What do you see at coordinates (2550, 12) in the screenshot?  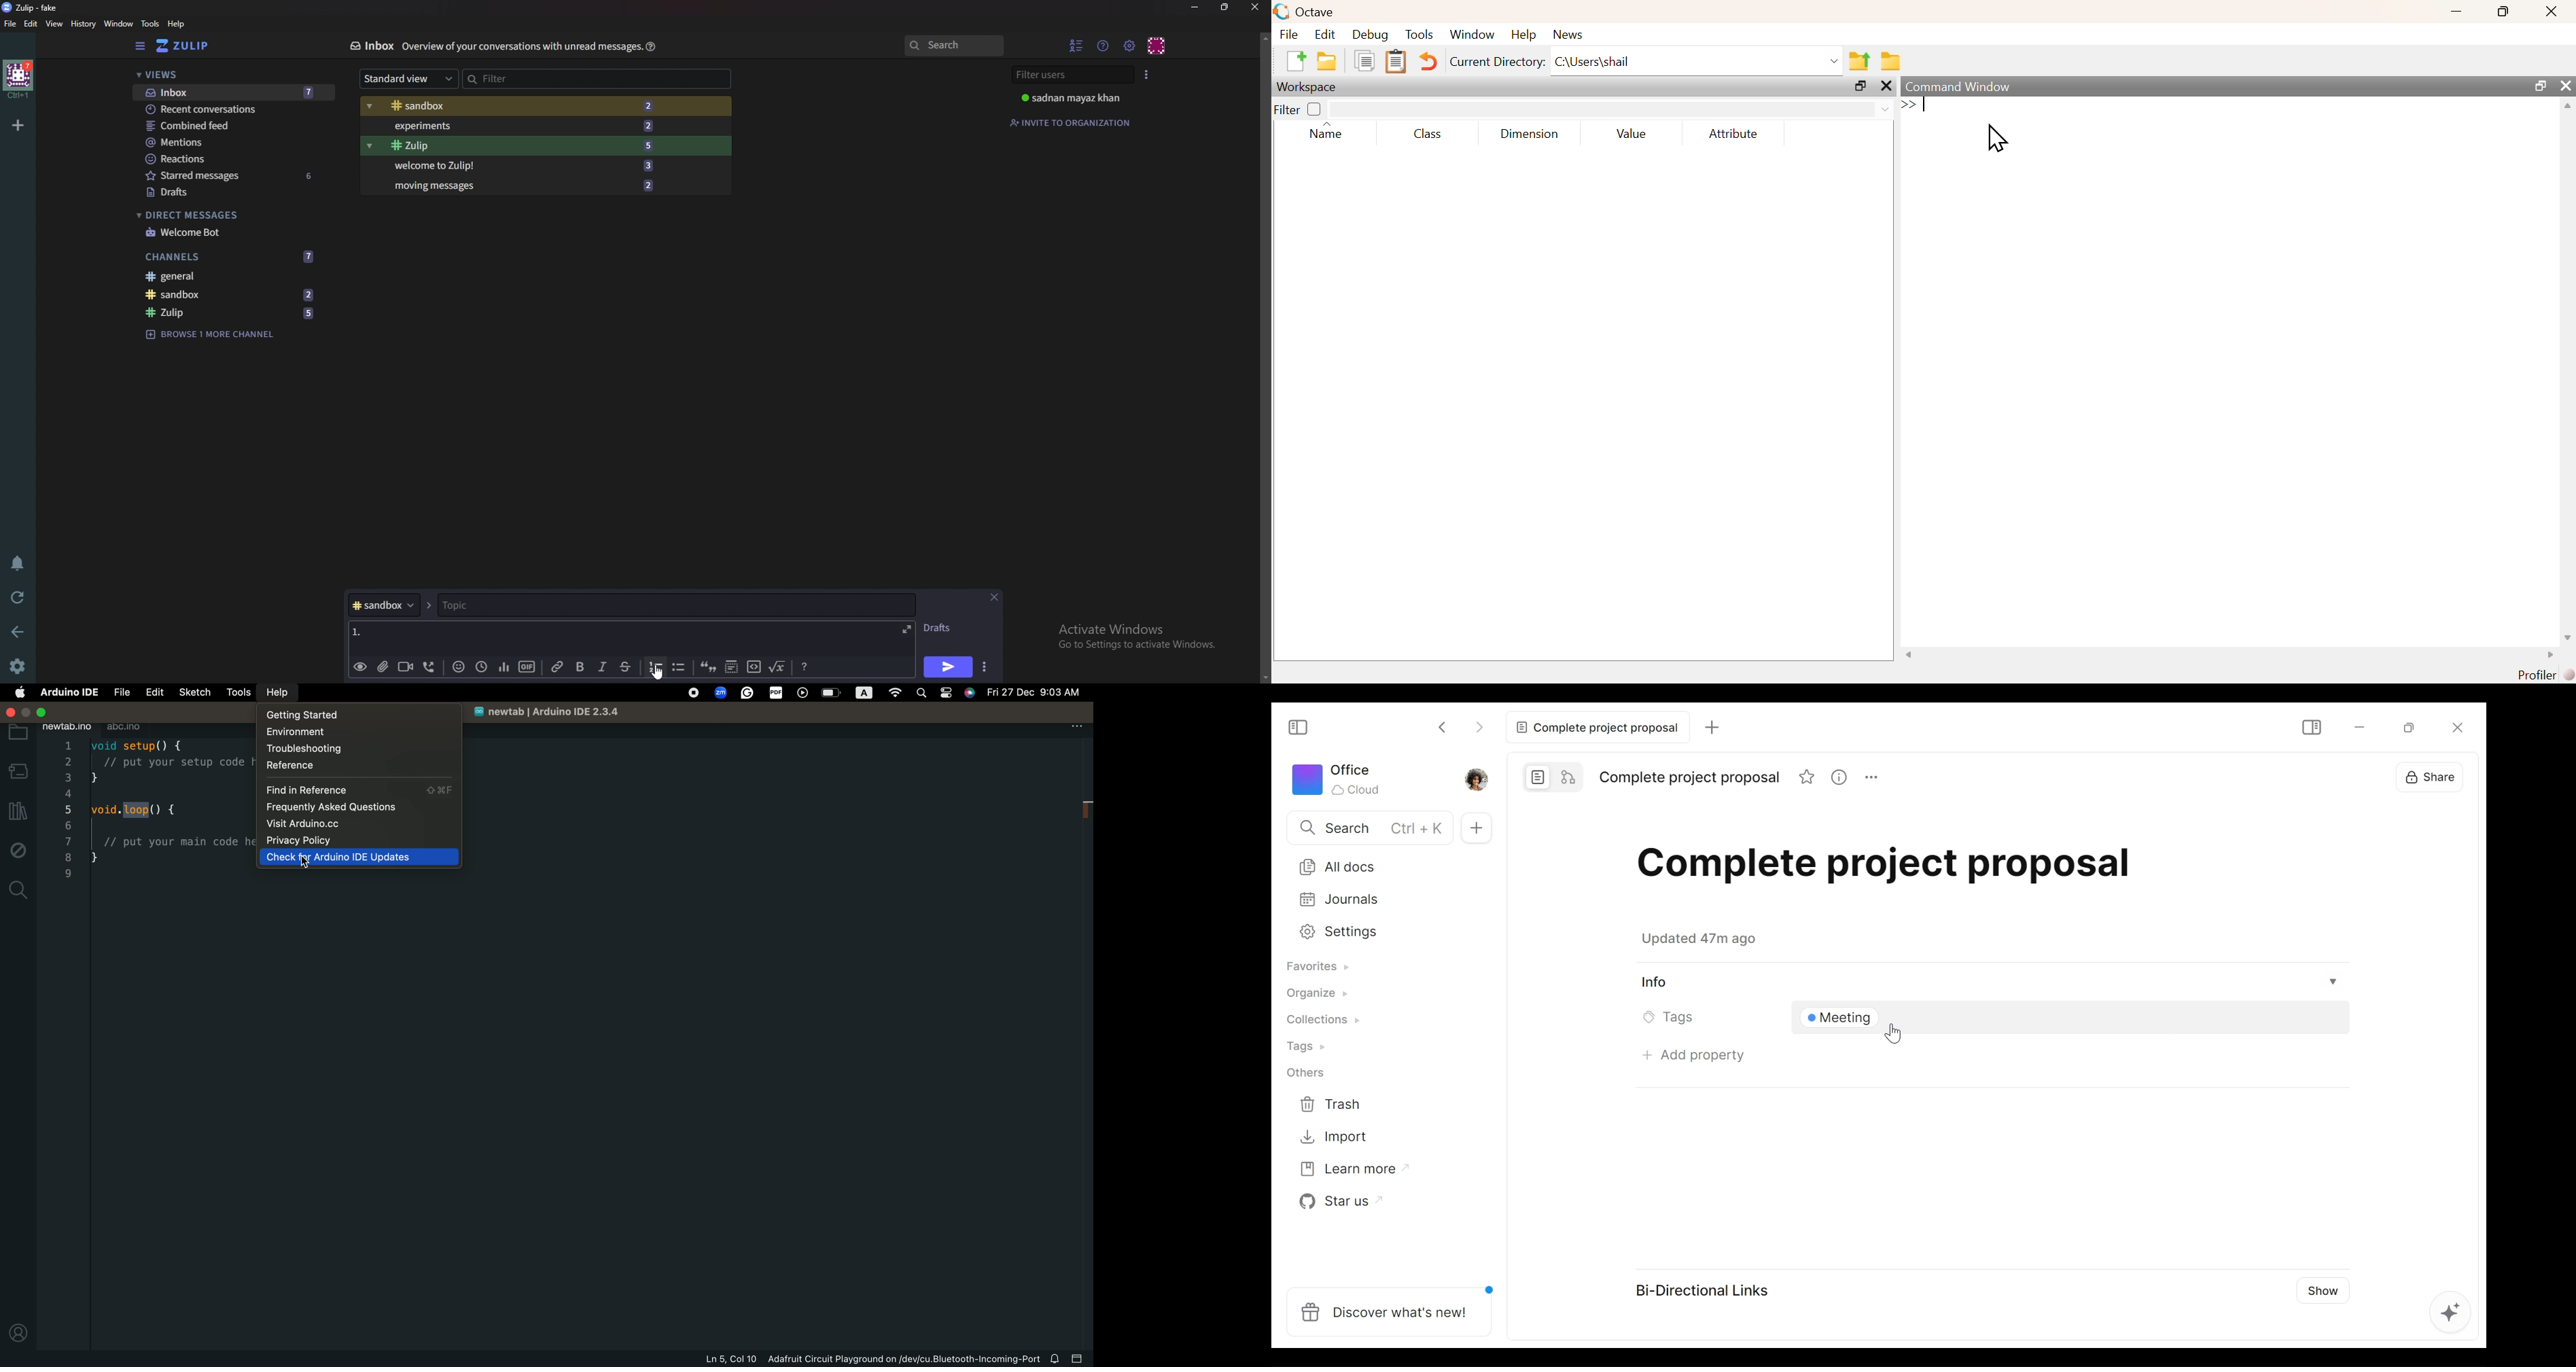 I see `Close` at bounding box center [2550, 12].